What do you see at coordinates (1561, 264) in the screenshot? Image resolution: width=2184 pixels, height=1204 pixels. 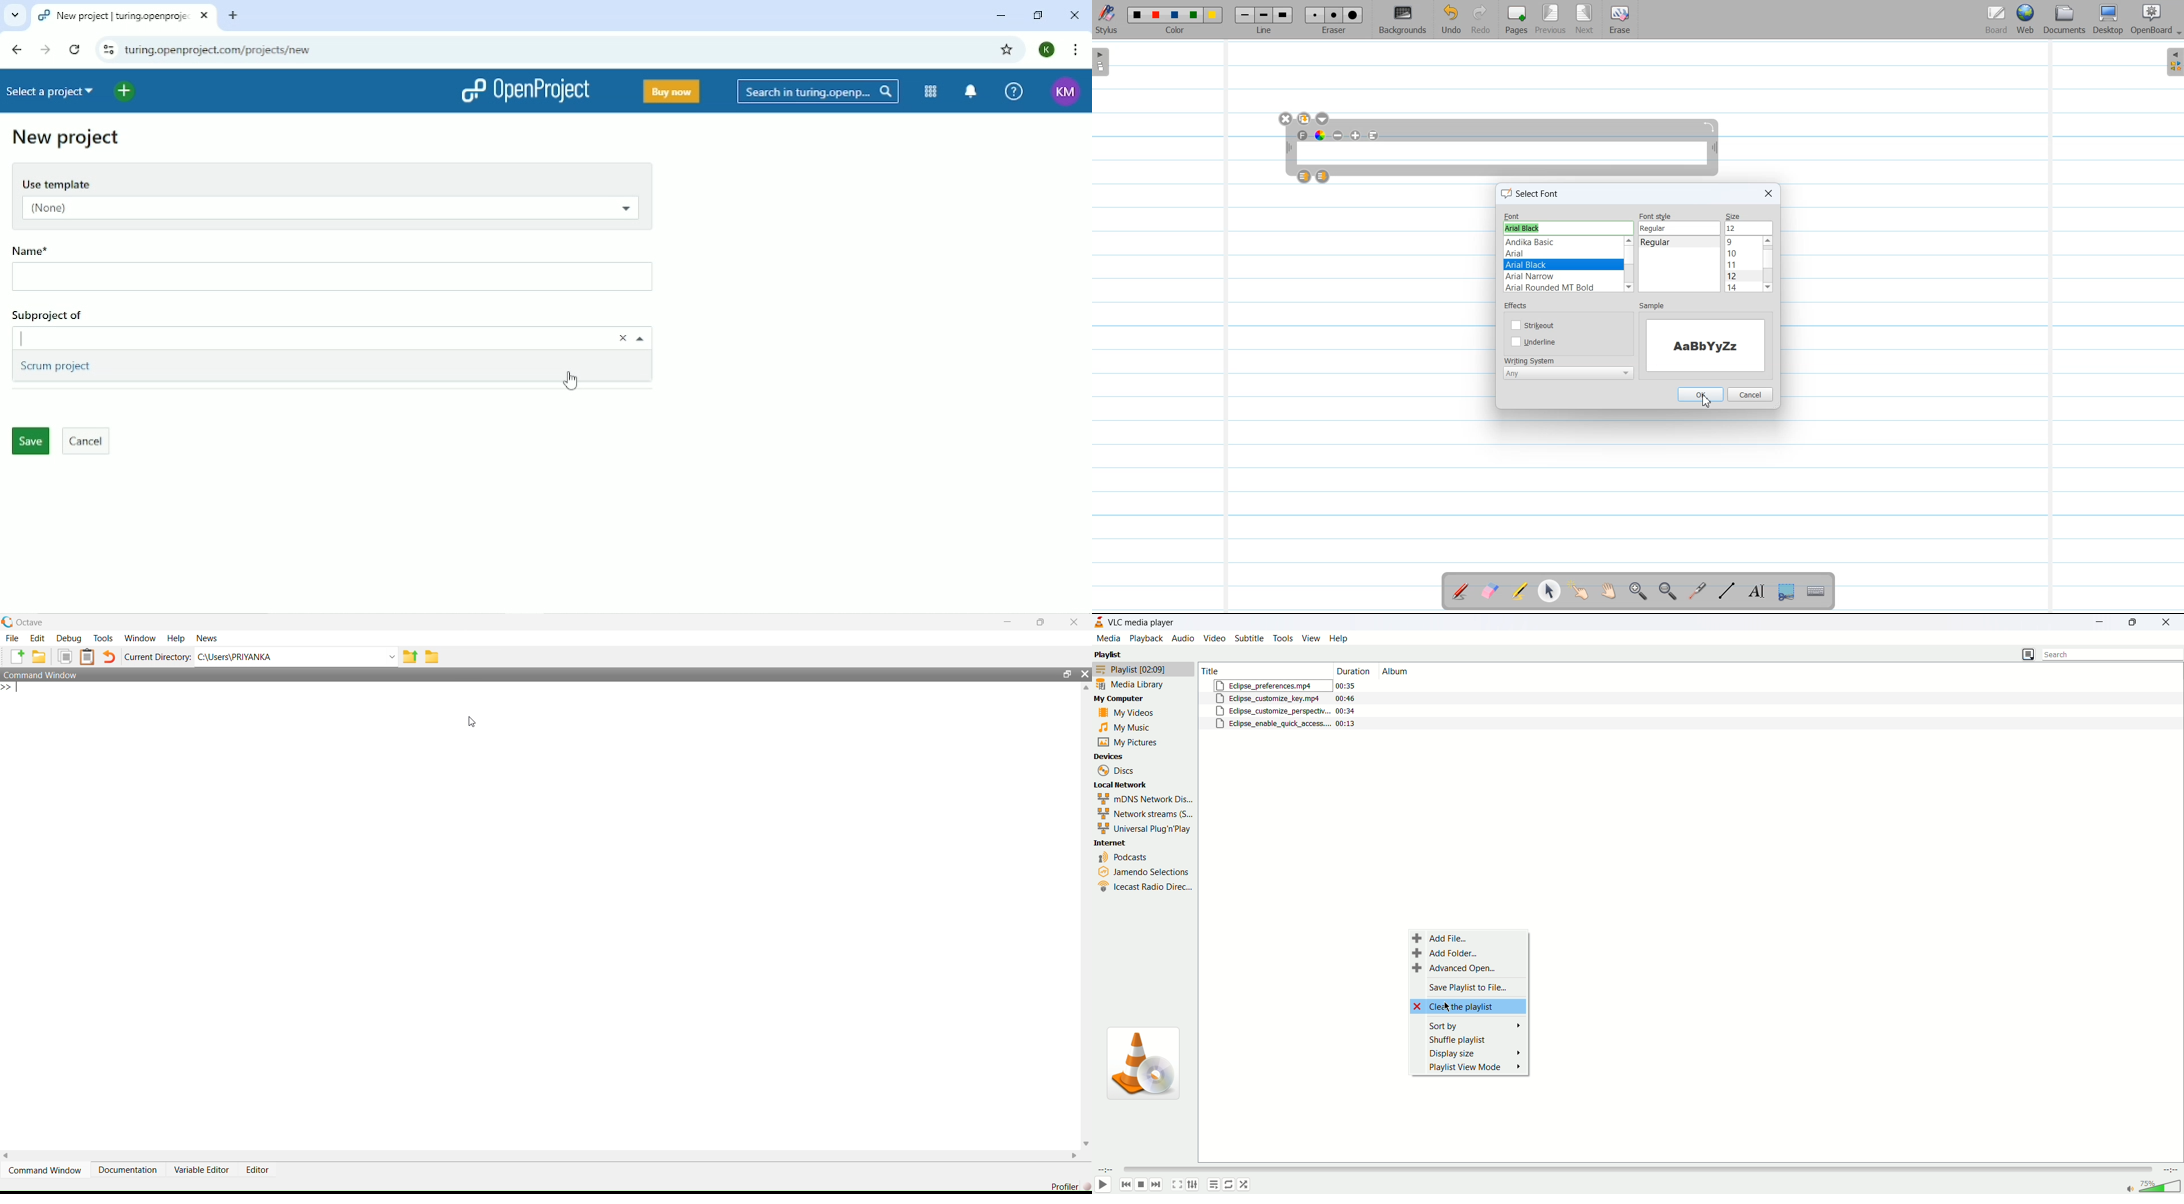 I see `Font Type` at bounding box center [1561, 264].